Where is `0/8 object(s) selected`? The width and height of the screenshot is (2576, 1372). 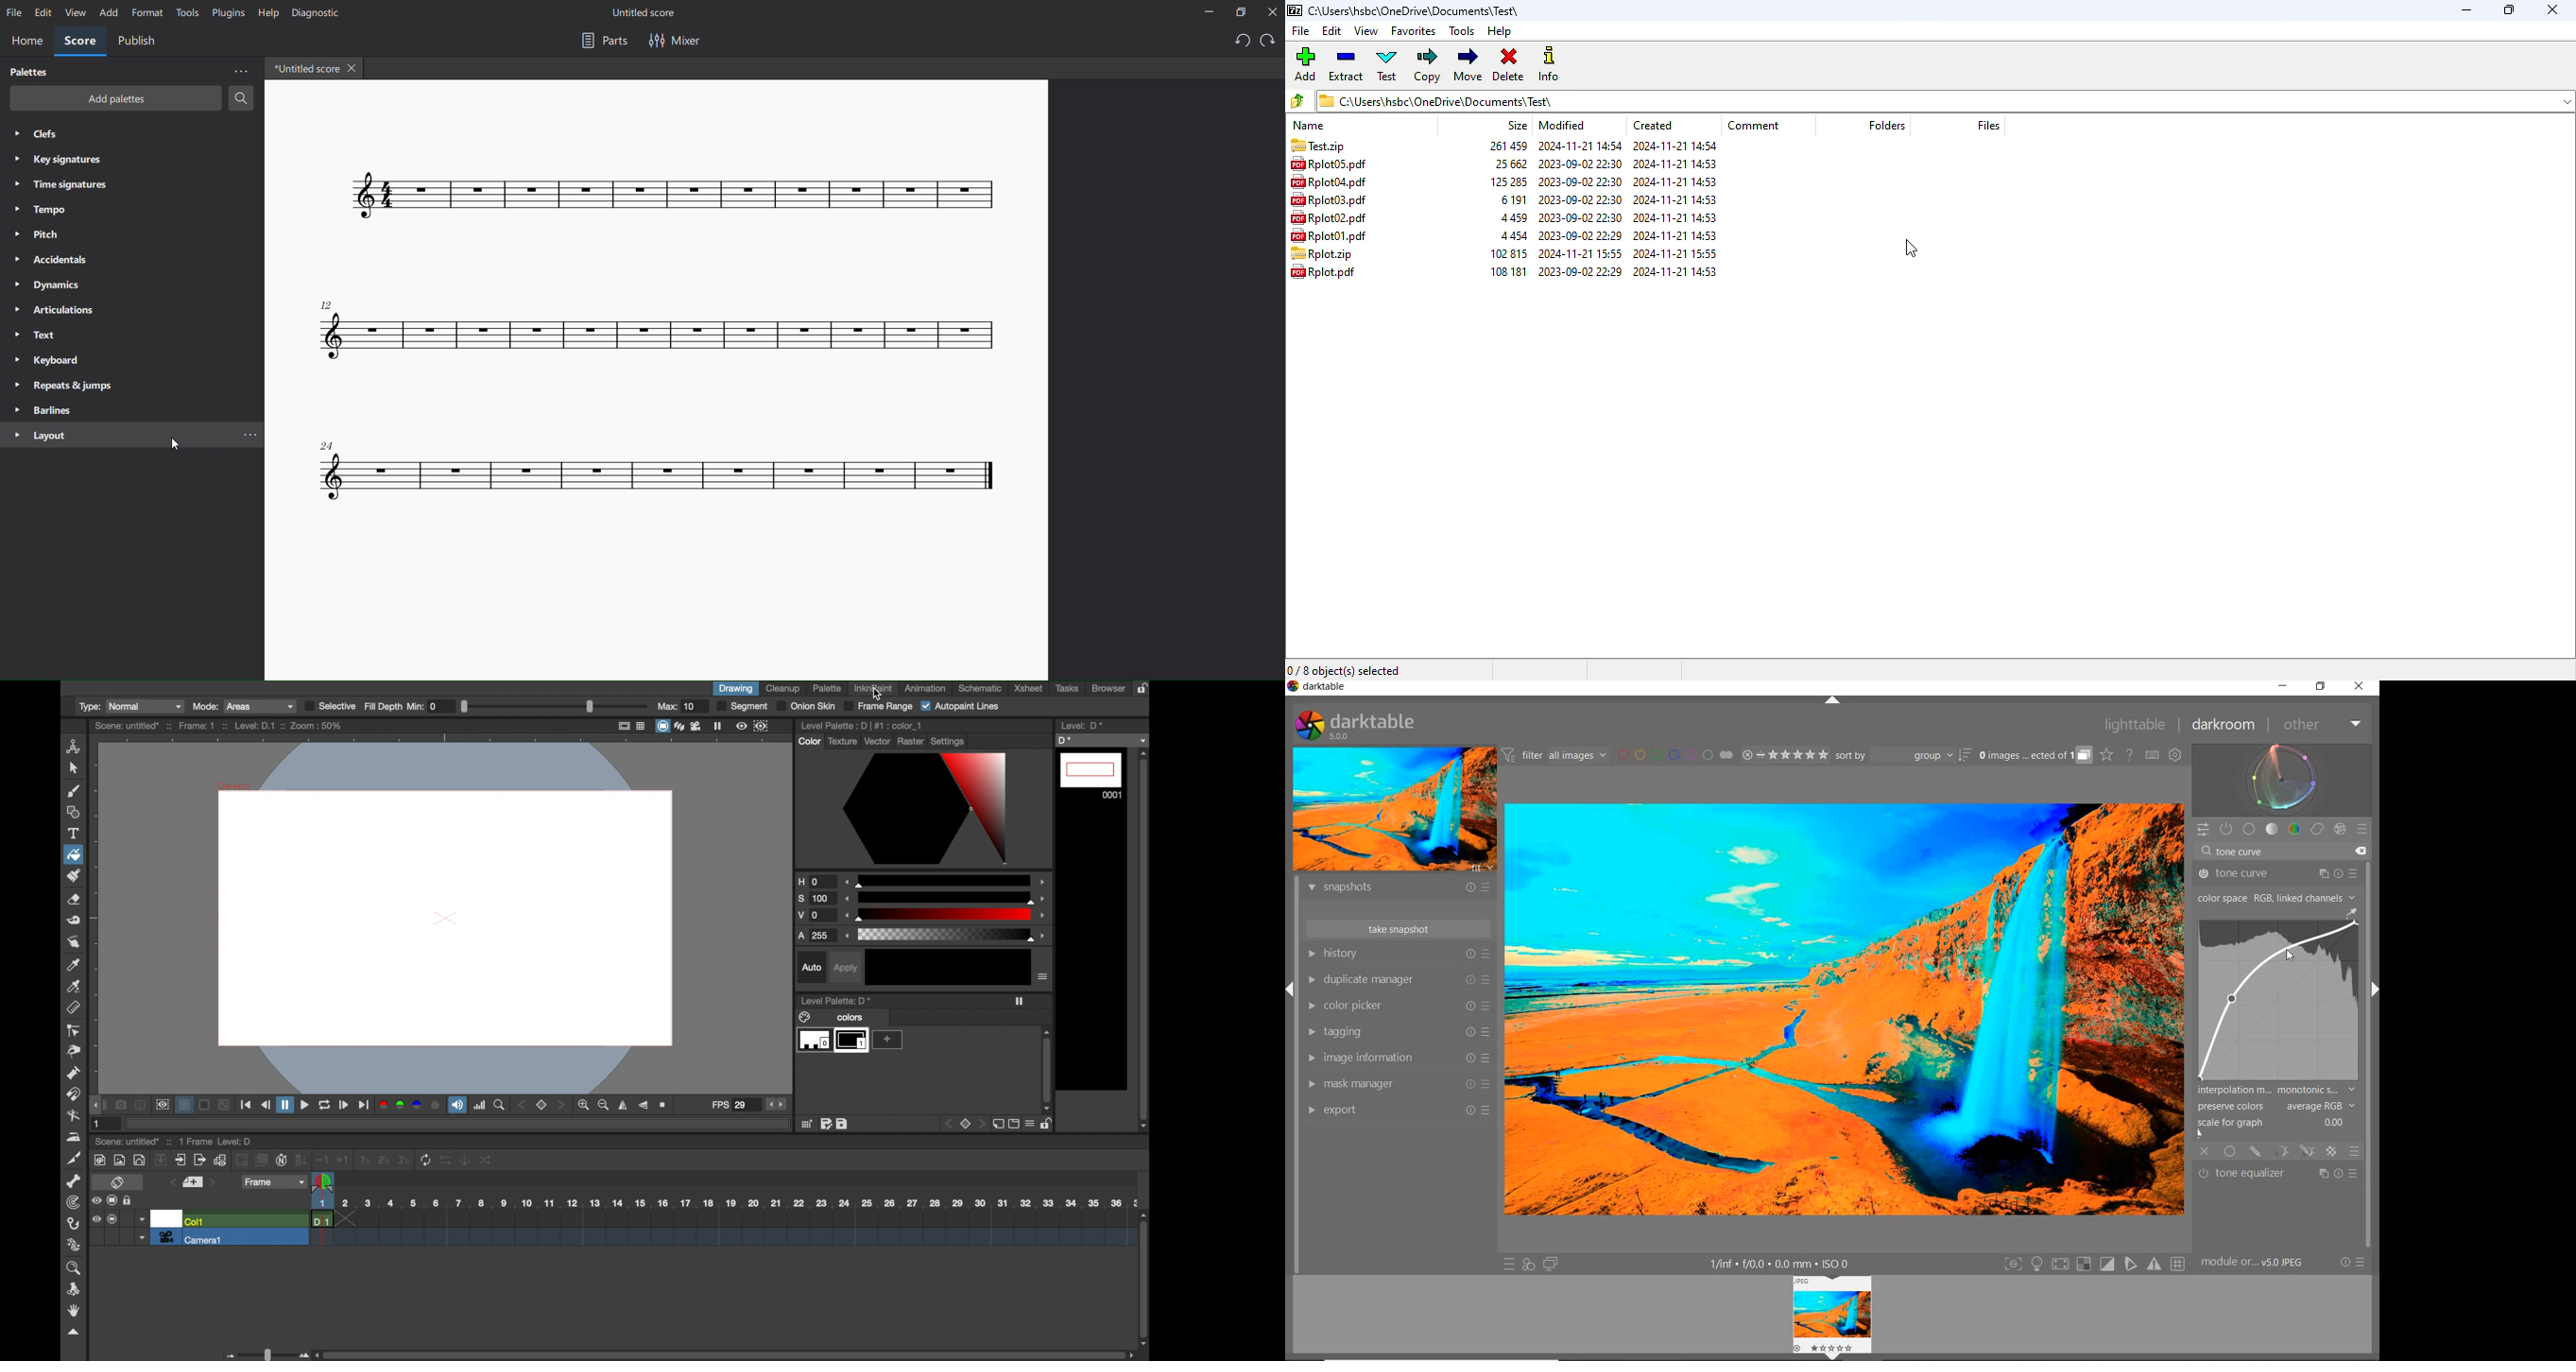
0/8 object(s) selected is located at coordinates (1344, 670).